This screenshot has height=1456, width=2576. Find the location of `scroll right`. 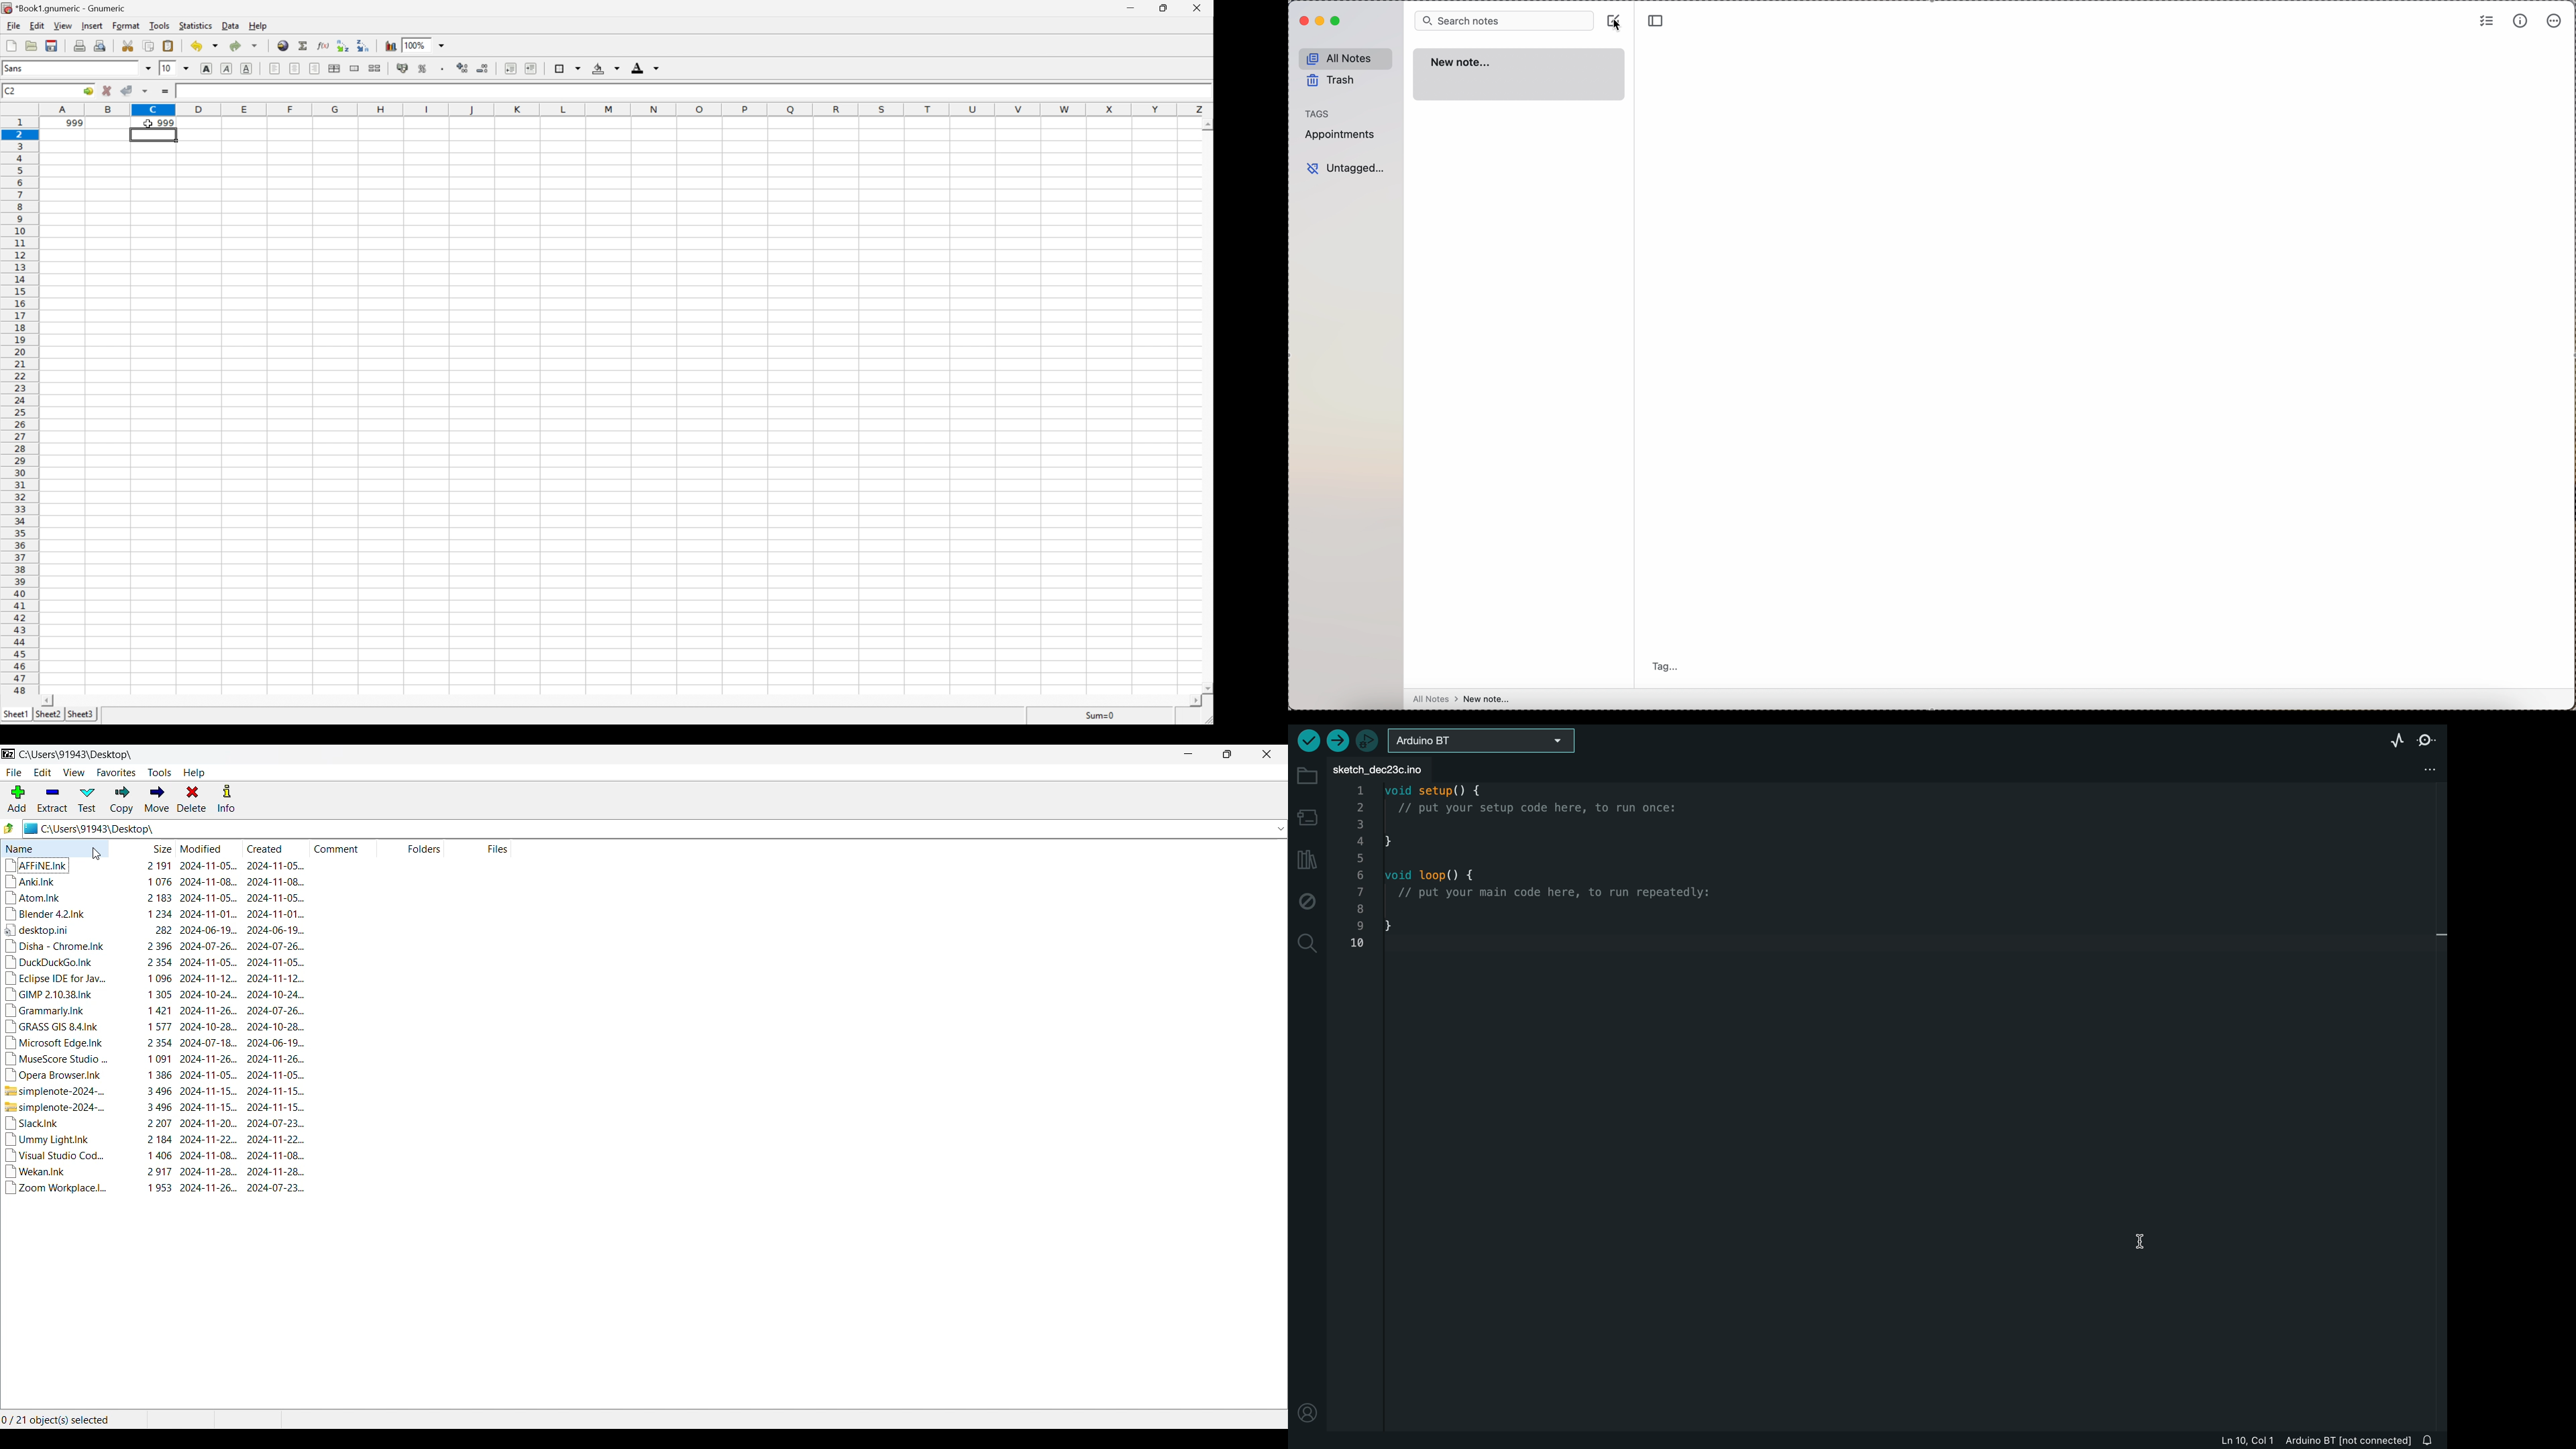

scroll right is located at coordinates (1194, 704).